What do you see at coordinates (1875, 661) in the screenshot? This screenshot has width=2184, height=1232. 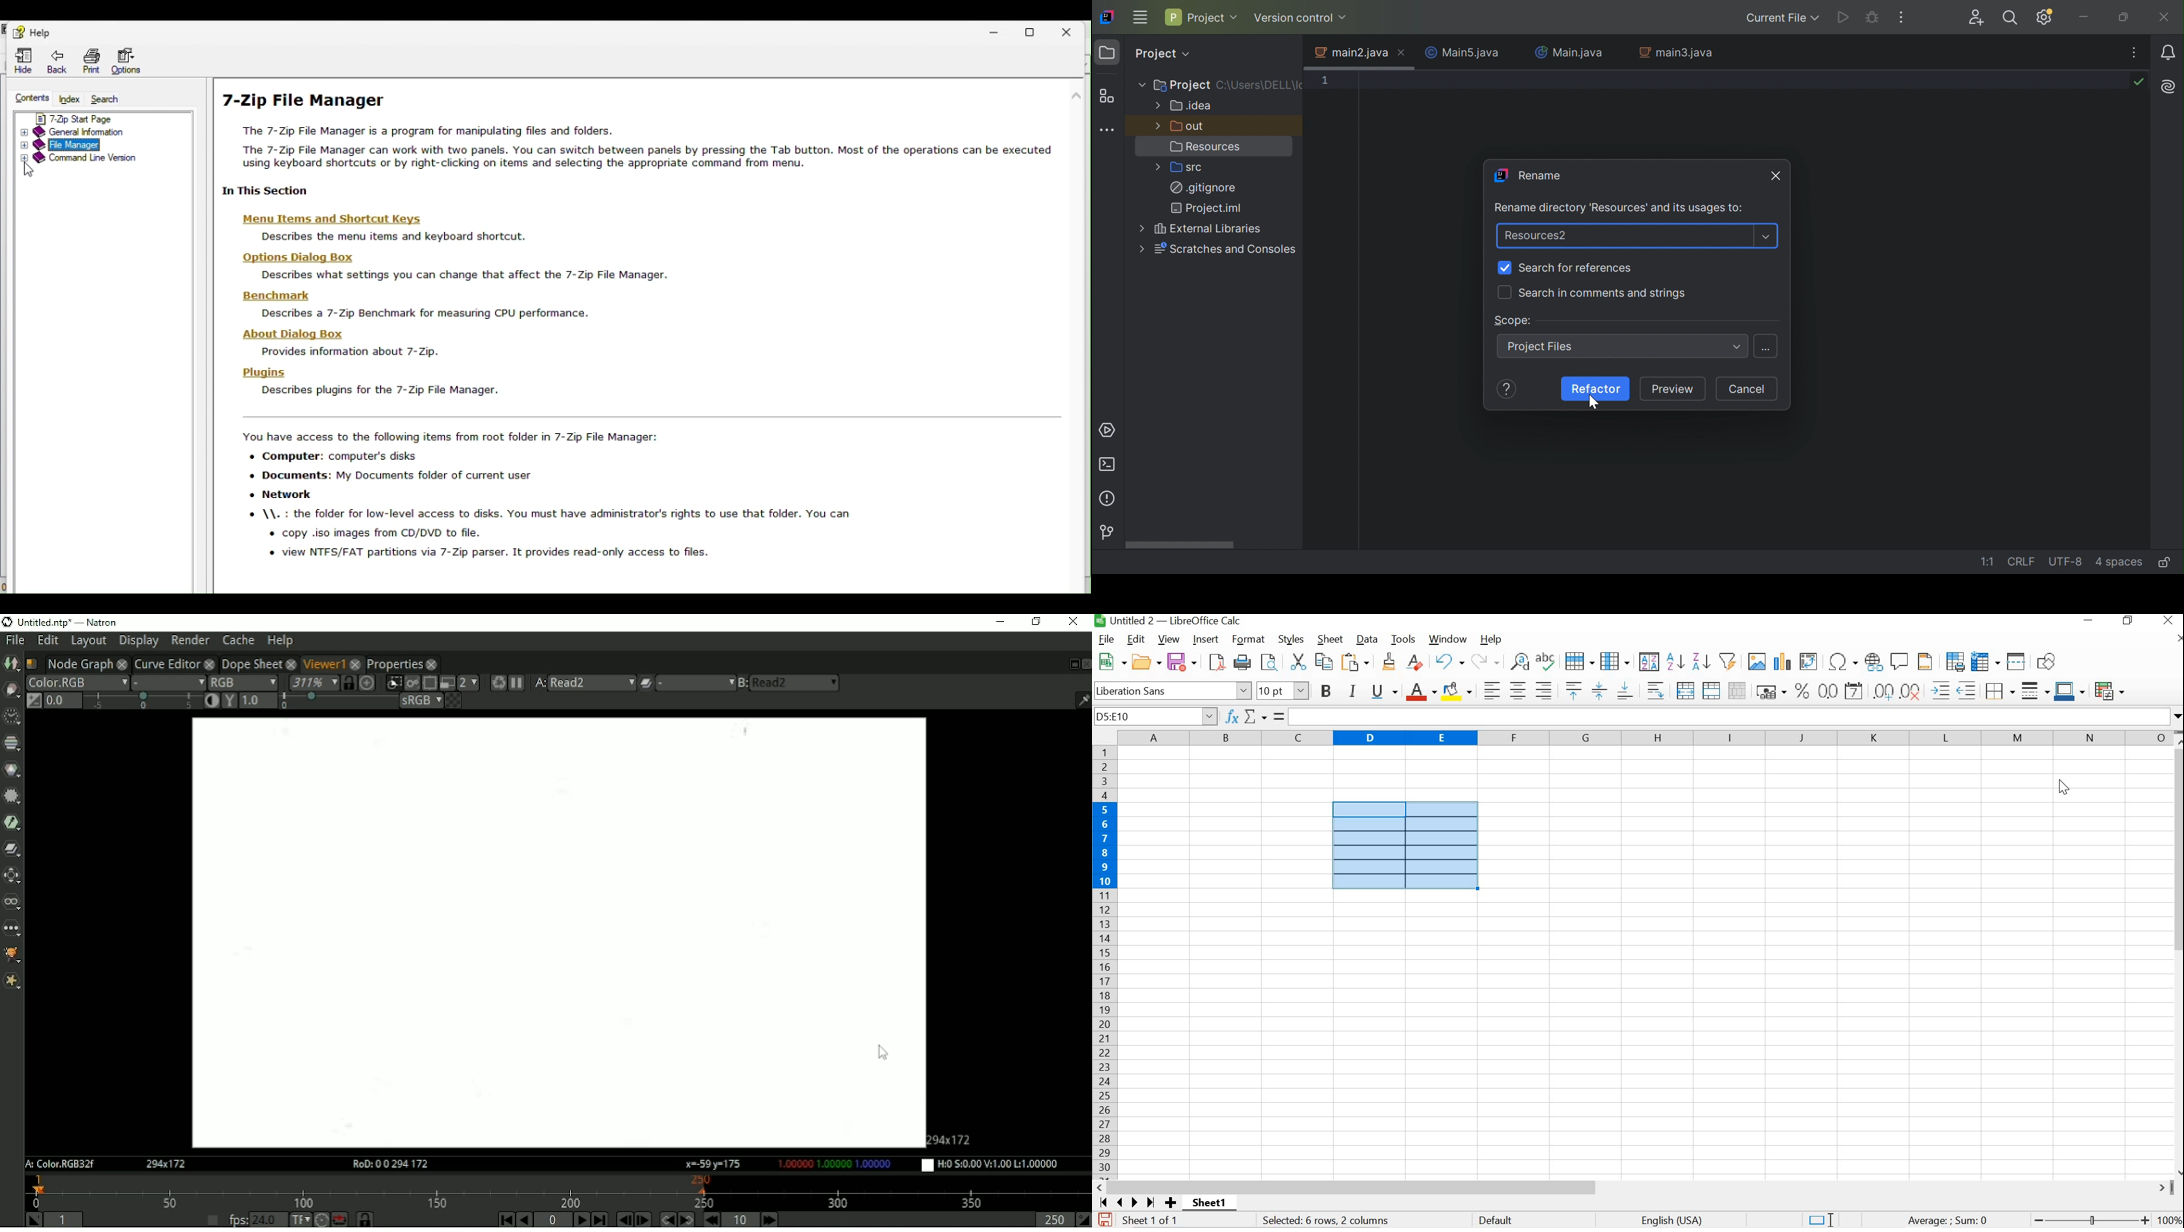 I see `insert hyperlink` at bounding box center [1875, 661].